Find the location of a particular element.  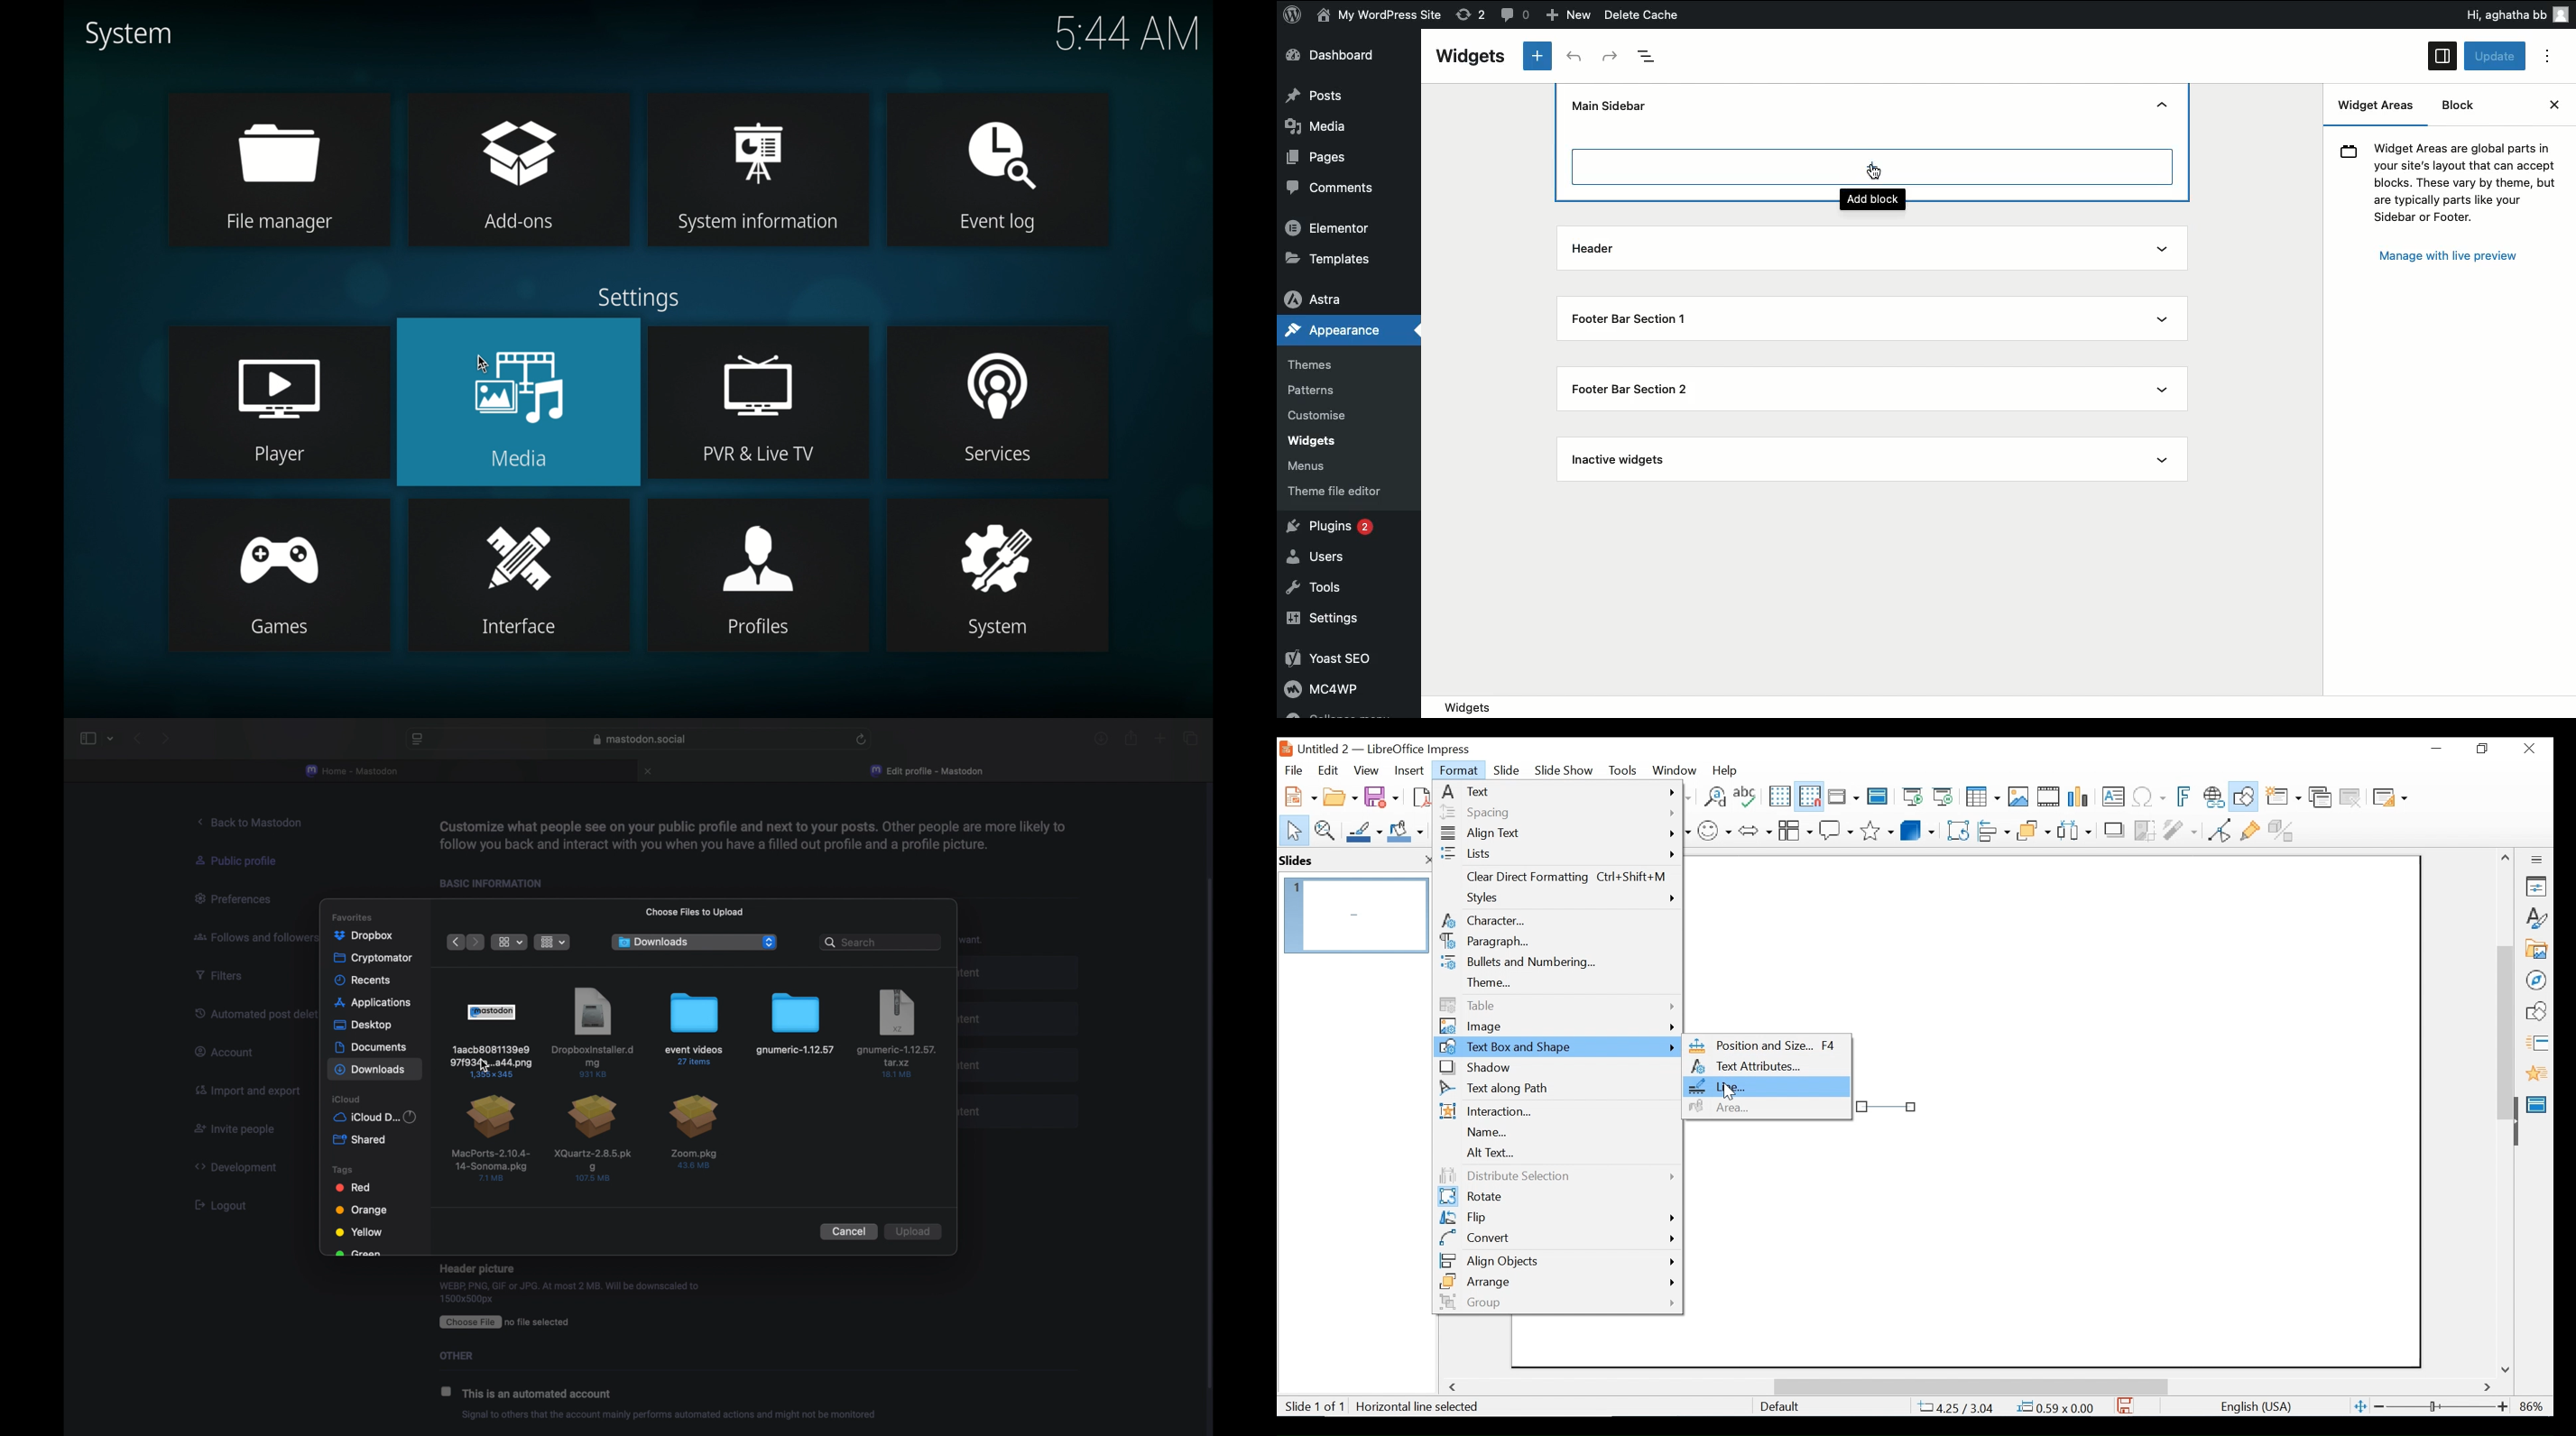

web address is located at coordinates (639, 739).